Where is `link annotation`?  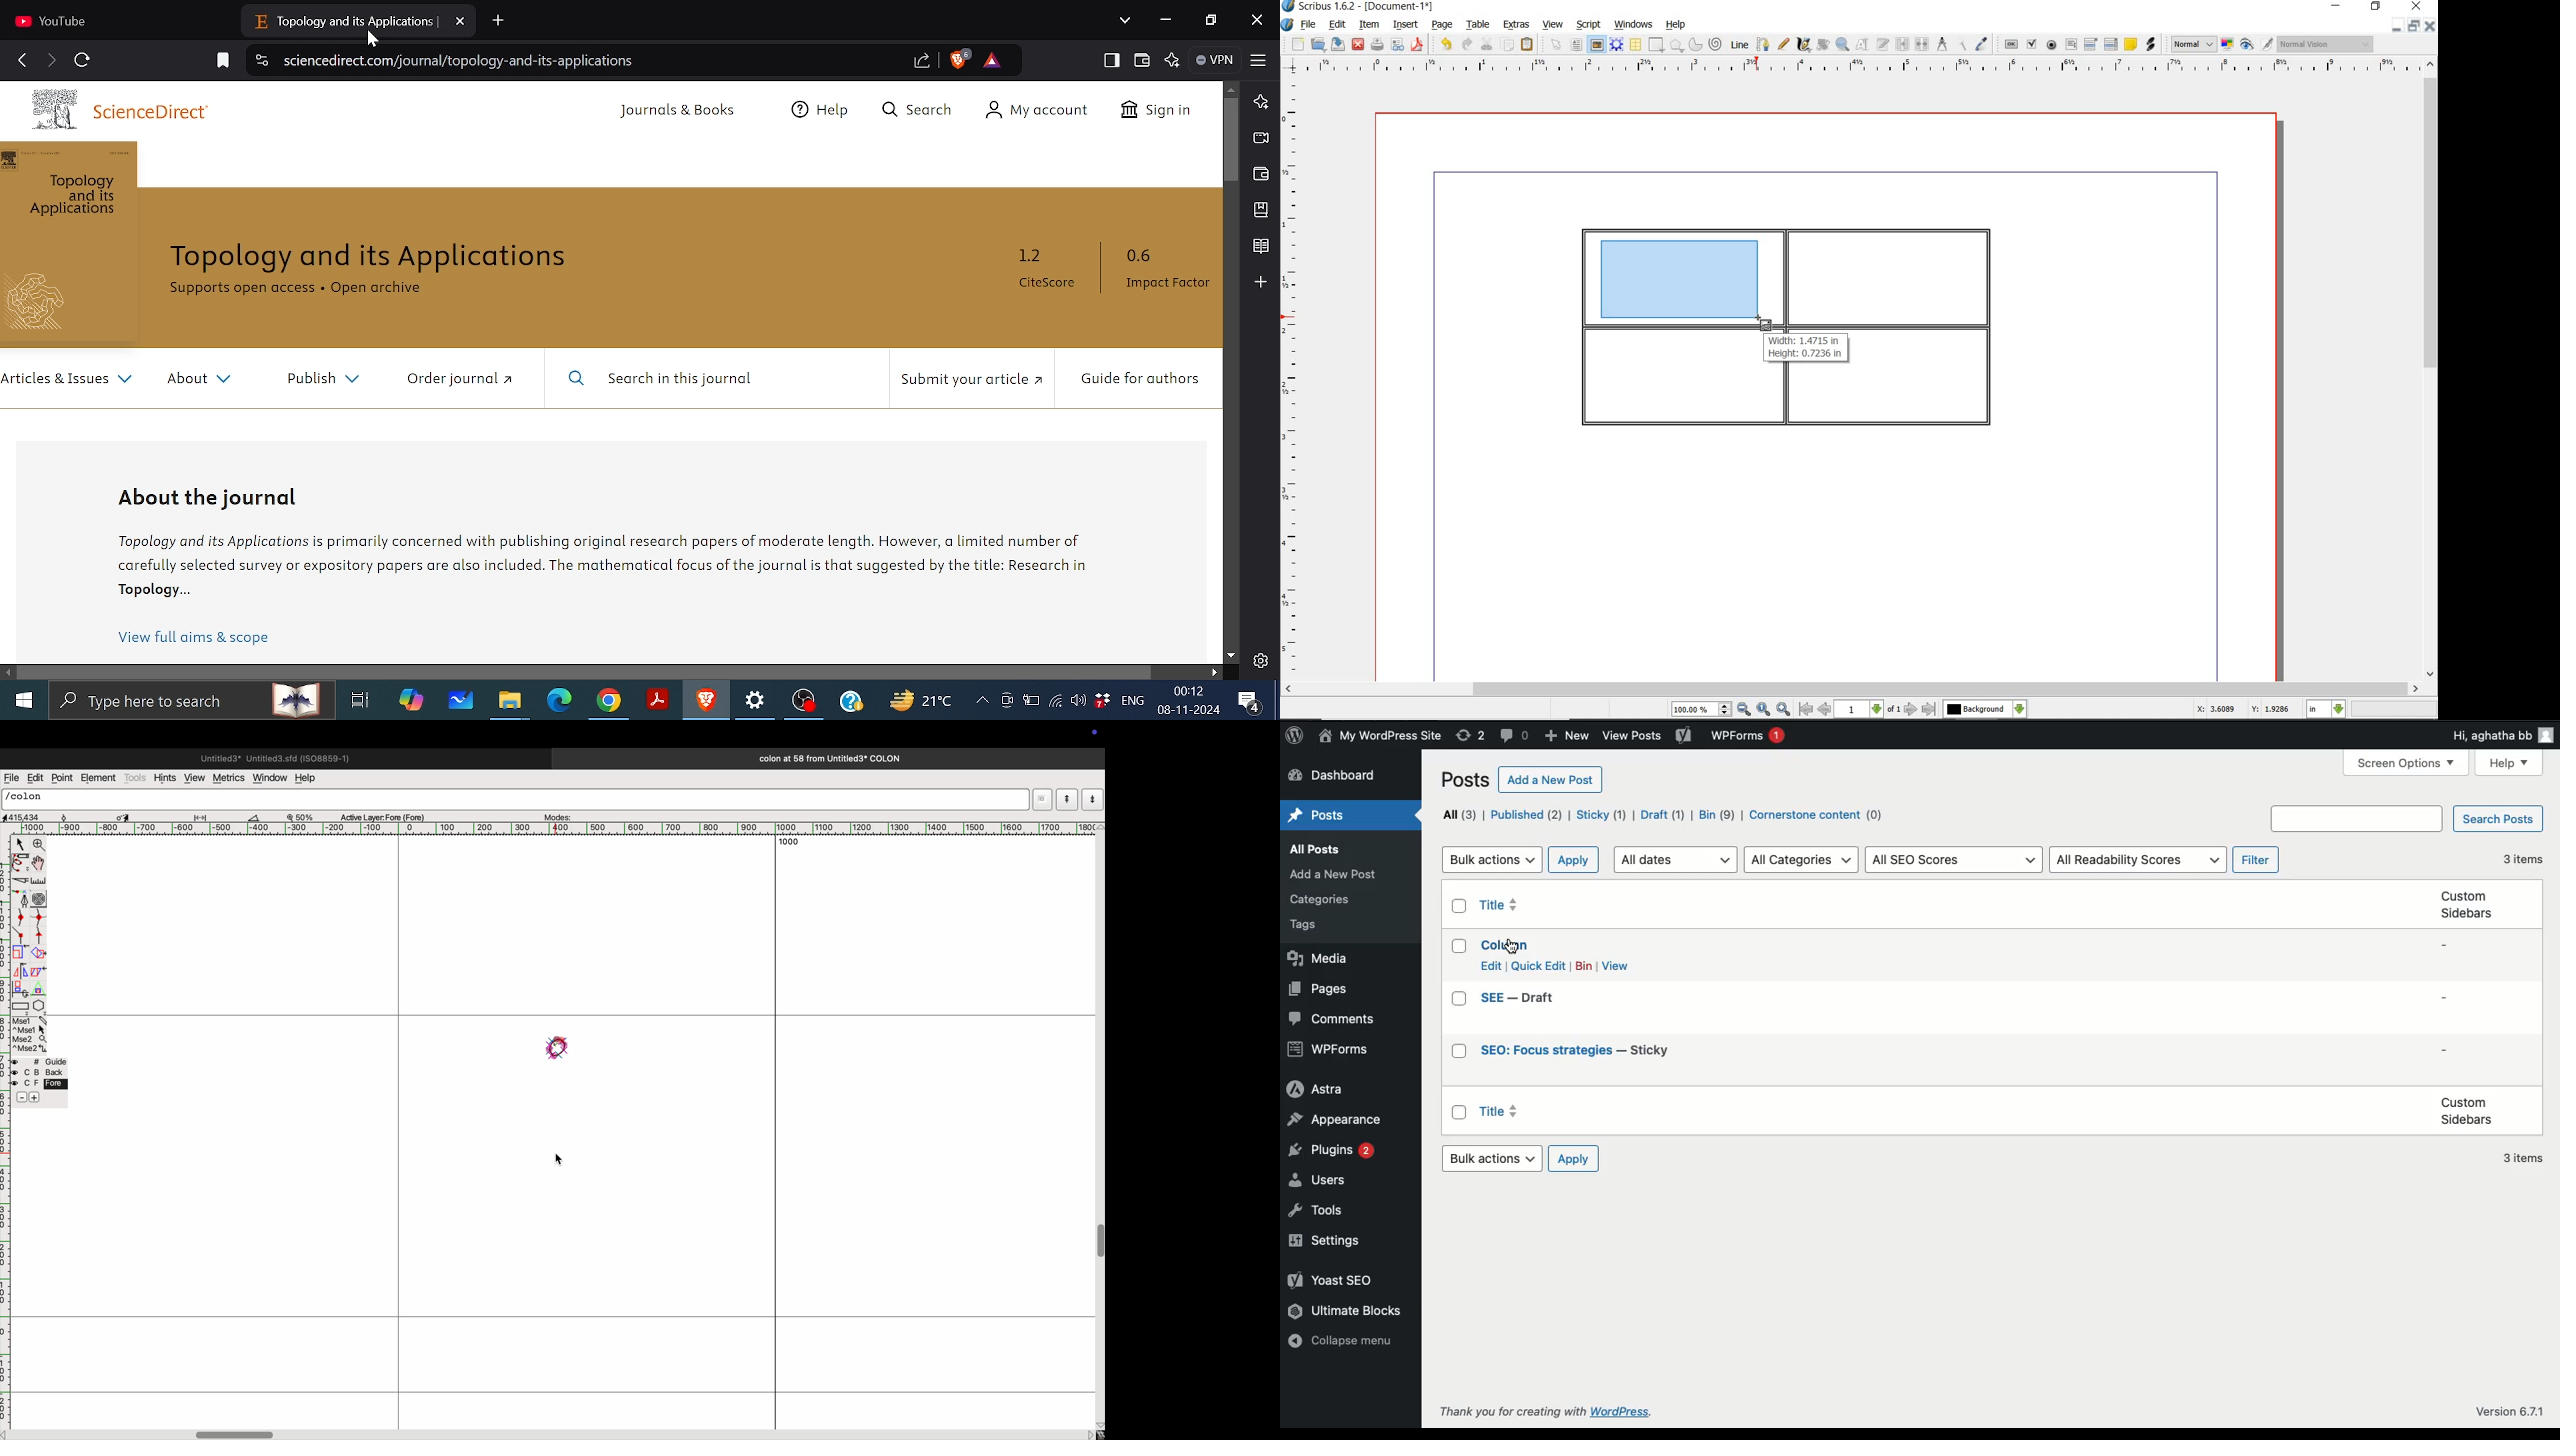
link annotation is located at coordinates (2150, 44).